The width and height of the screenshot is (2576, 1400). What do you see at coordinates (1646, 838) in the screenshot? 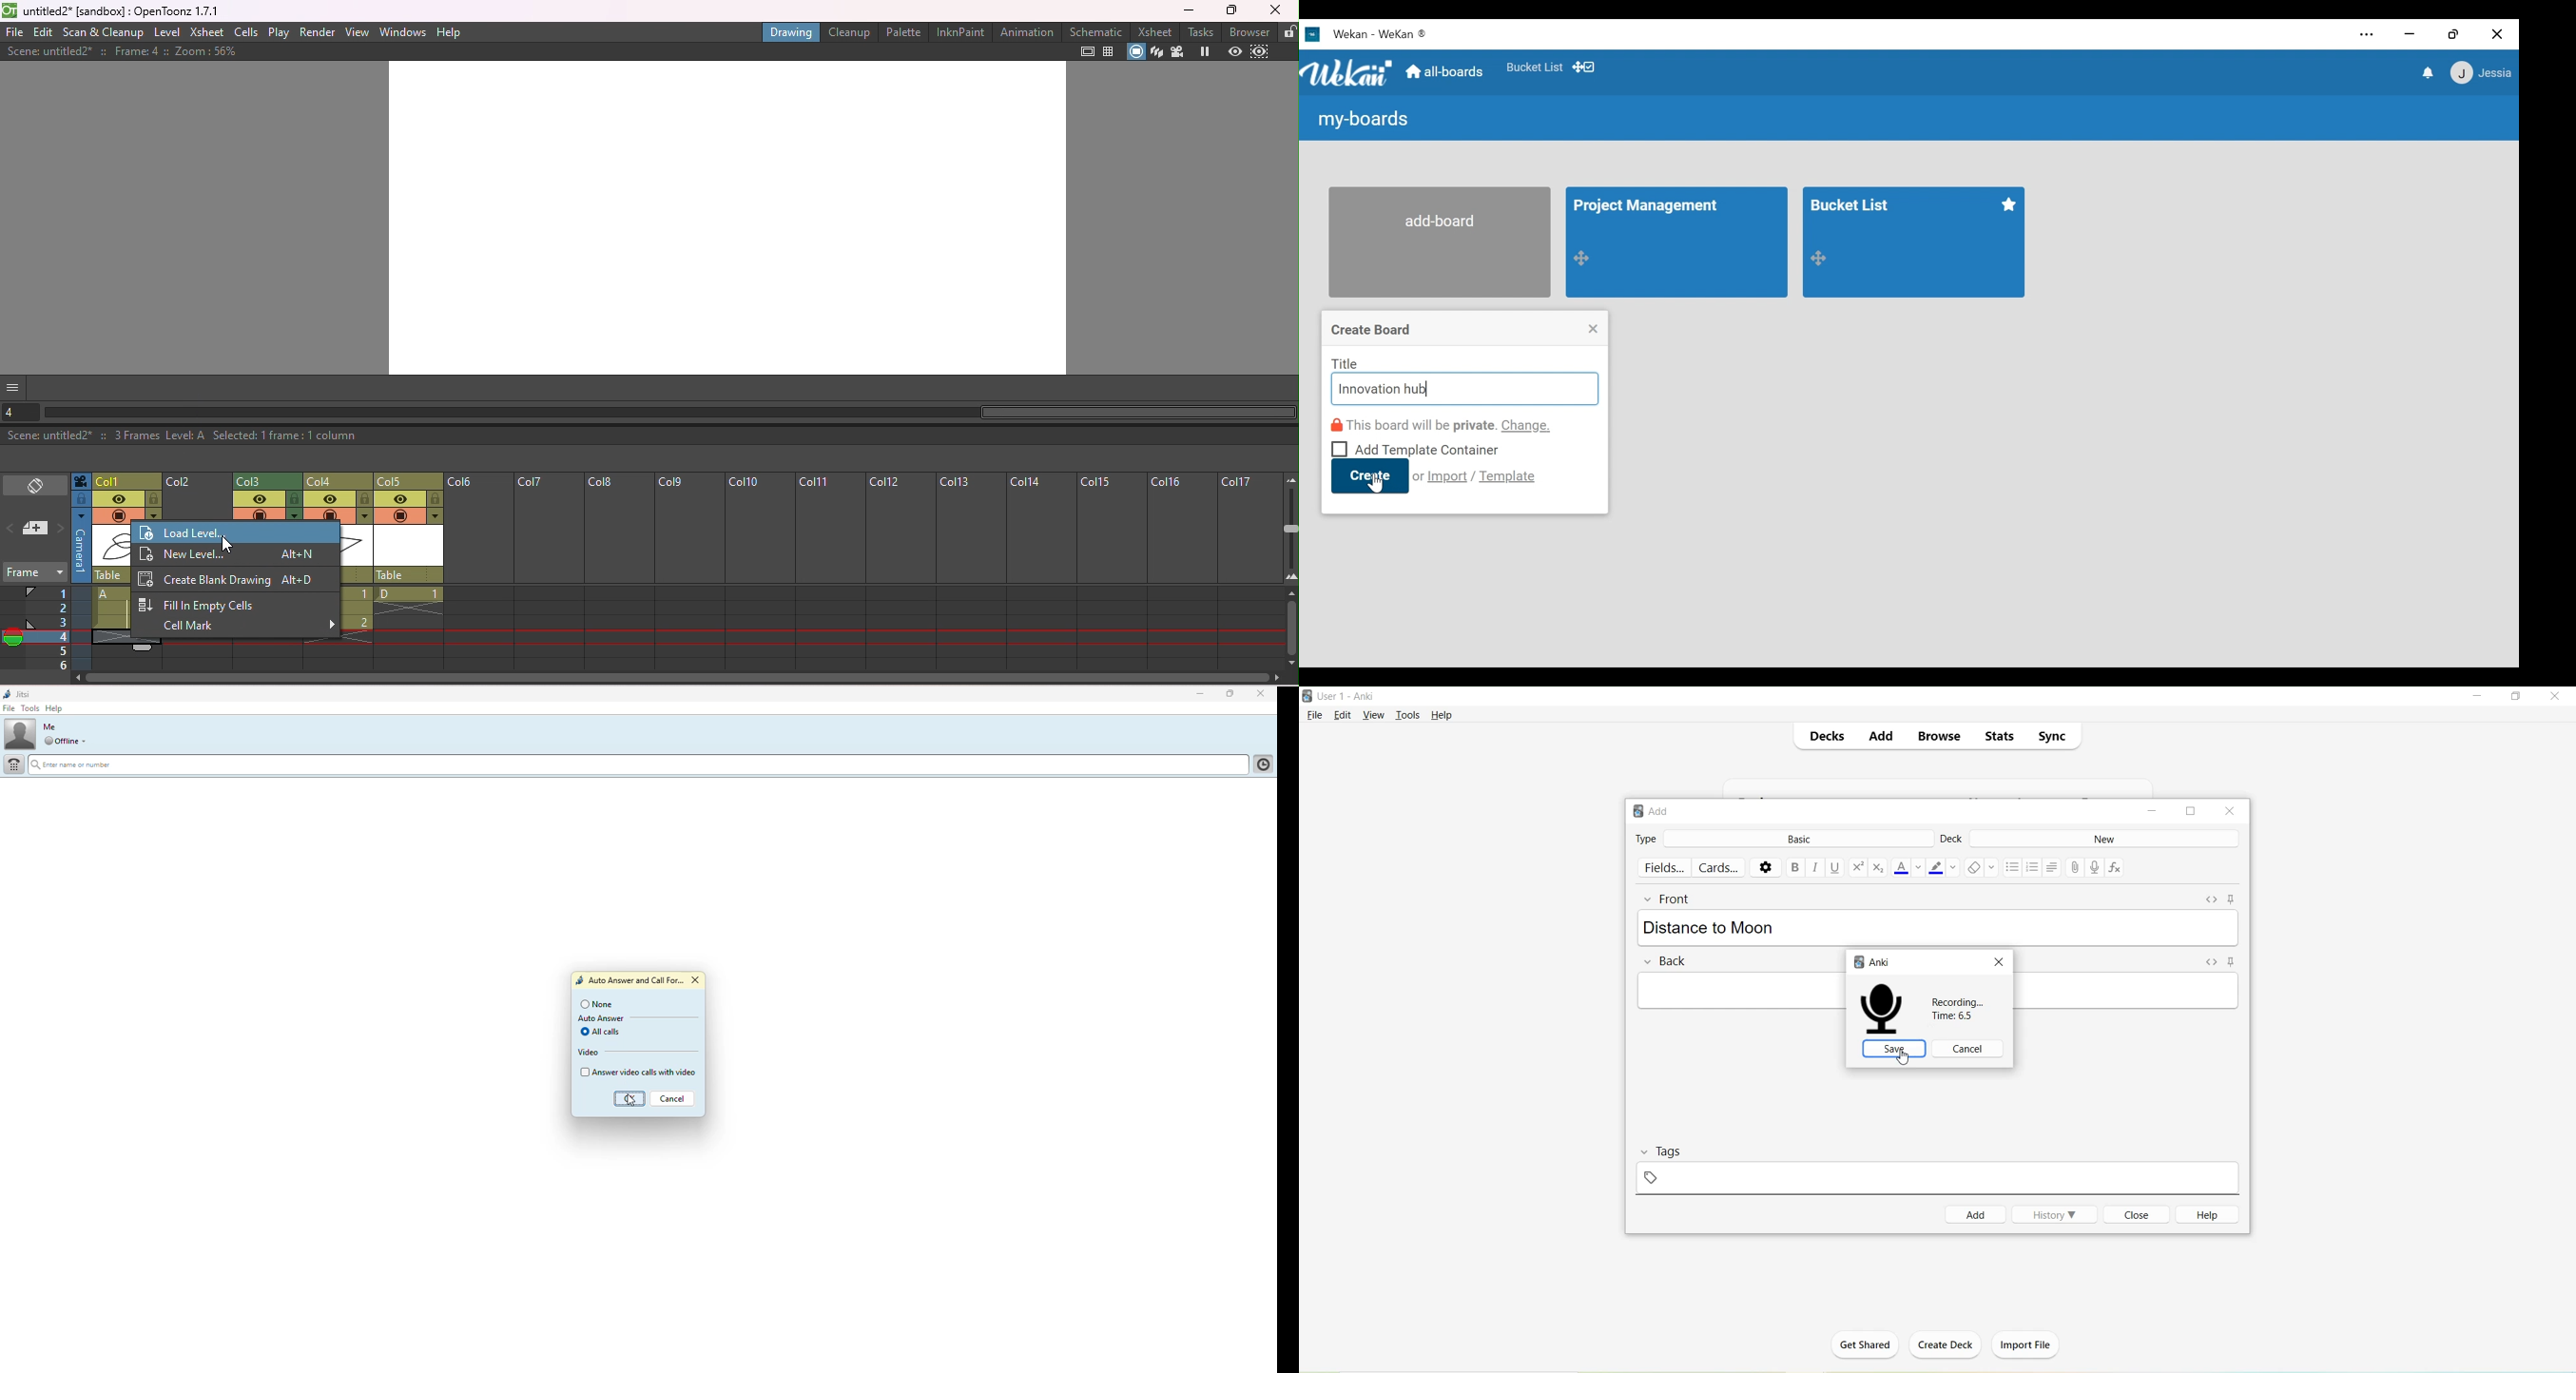
I see `Type` at bounding box center [1646, 838].